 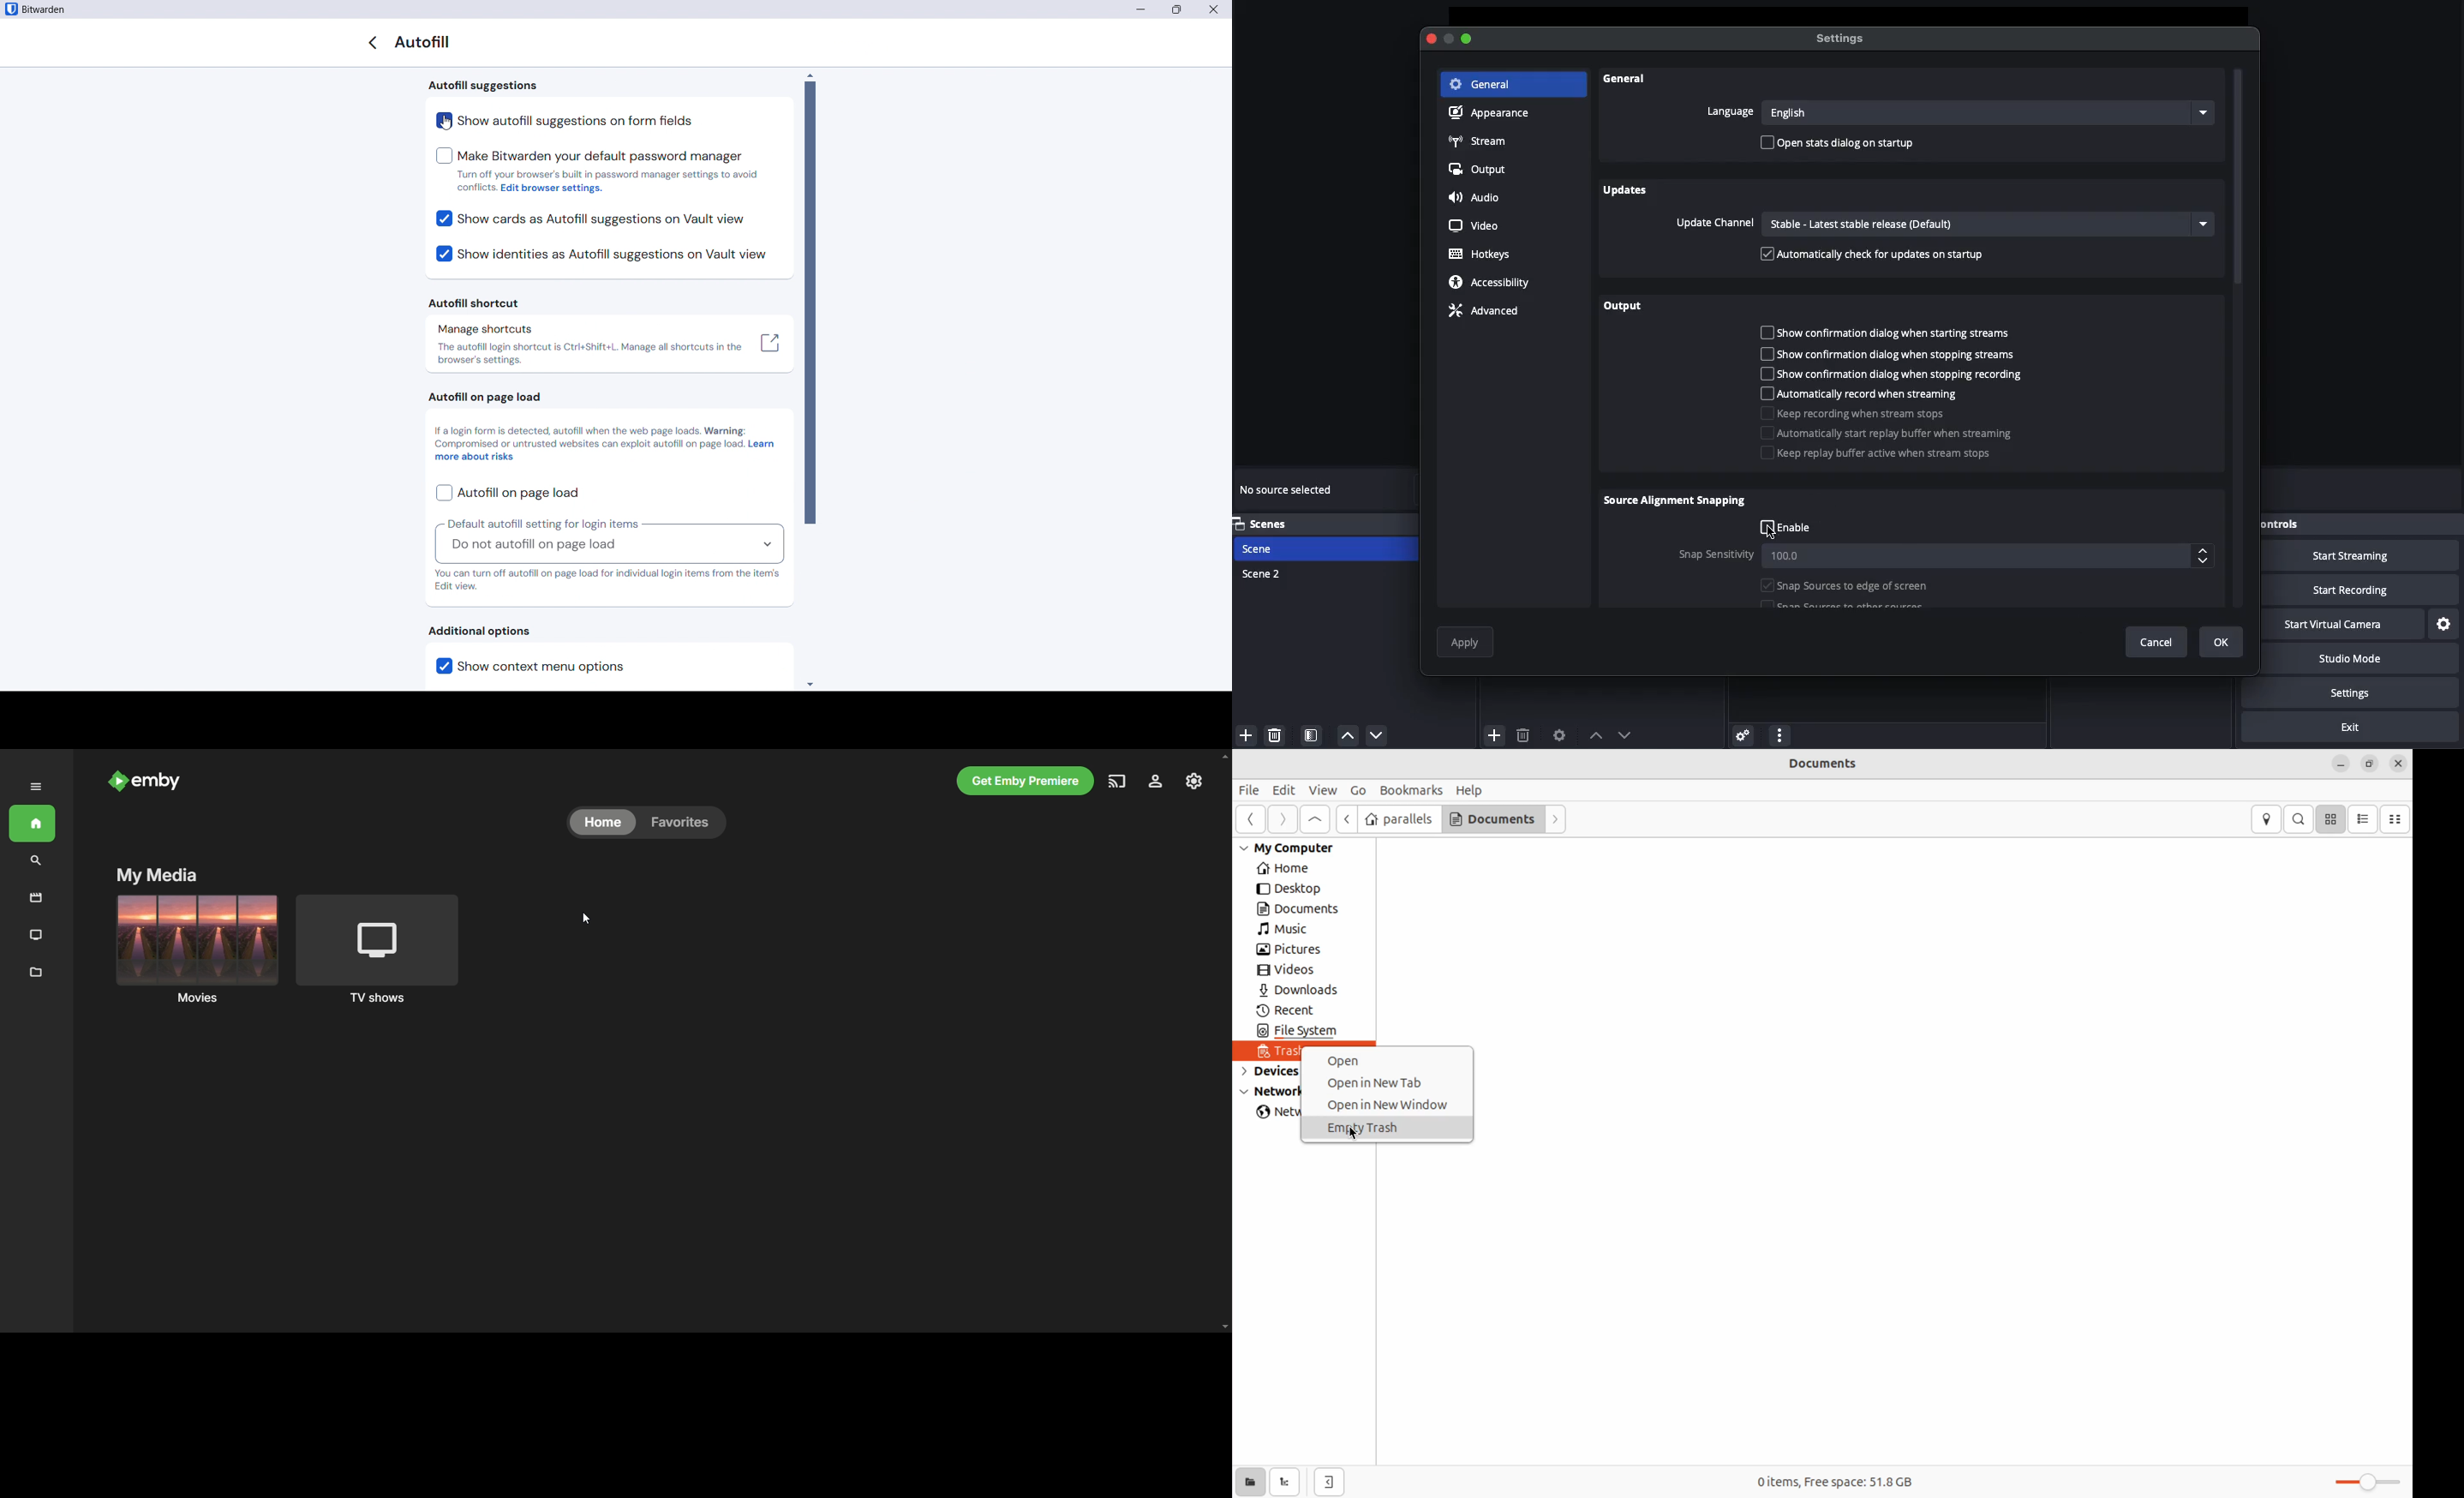 I want to click on Up, so click(x=1594, y=732).